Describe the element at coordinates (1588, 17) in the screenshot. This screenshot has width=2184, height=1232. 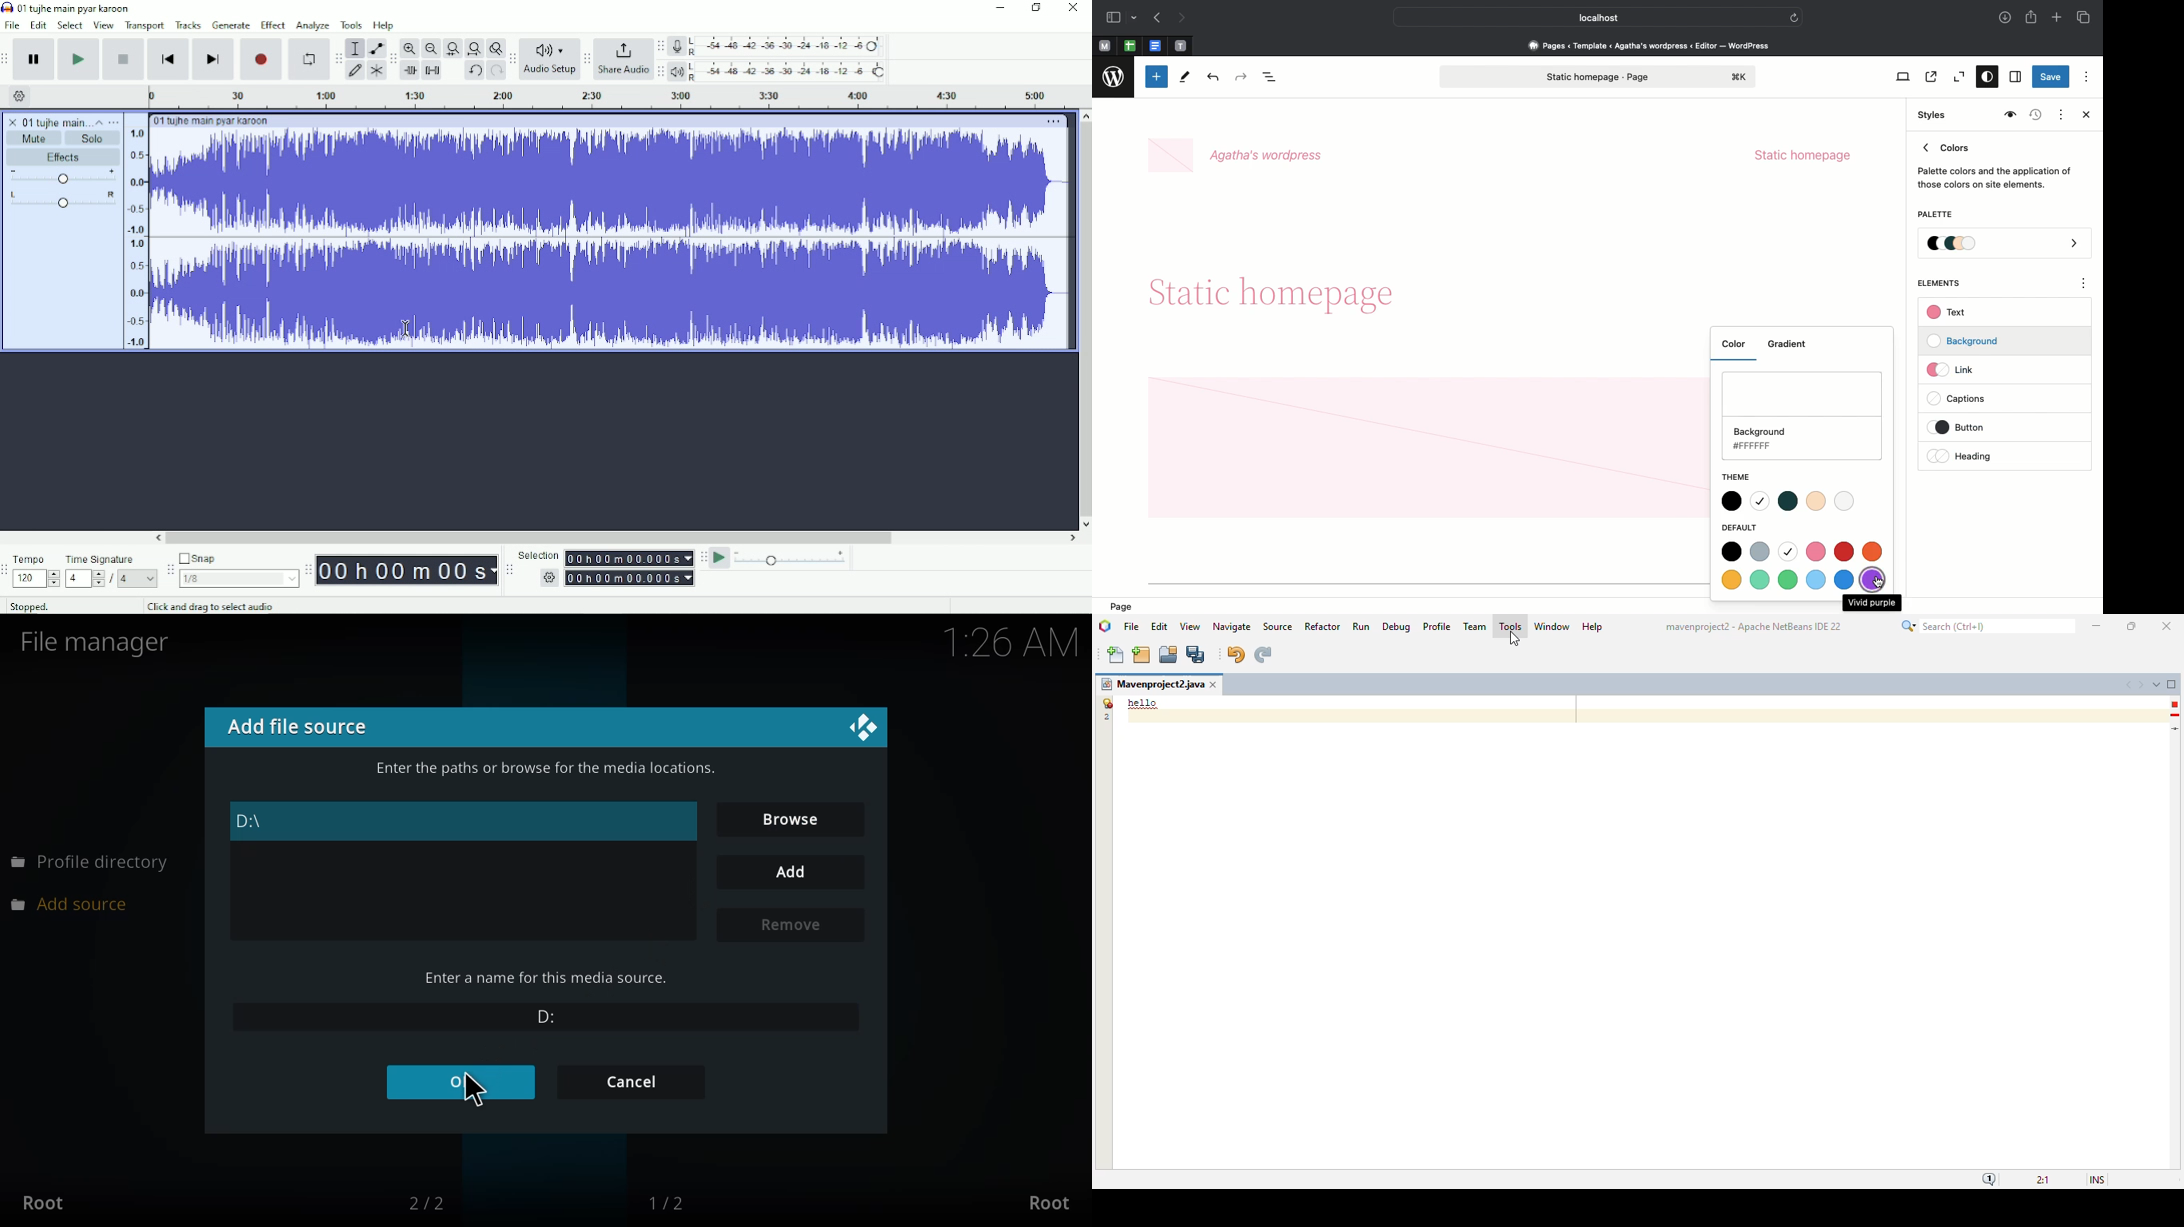
I see `Local host` at that location.